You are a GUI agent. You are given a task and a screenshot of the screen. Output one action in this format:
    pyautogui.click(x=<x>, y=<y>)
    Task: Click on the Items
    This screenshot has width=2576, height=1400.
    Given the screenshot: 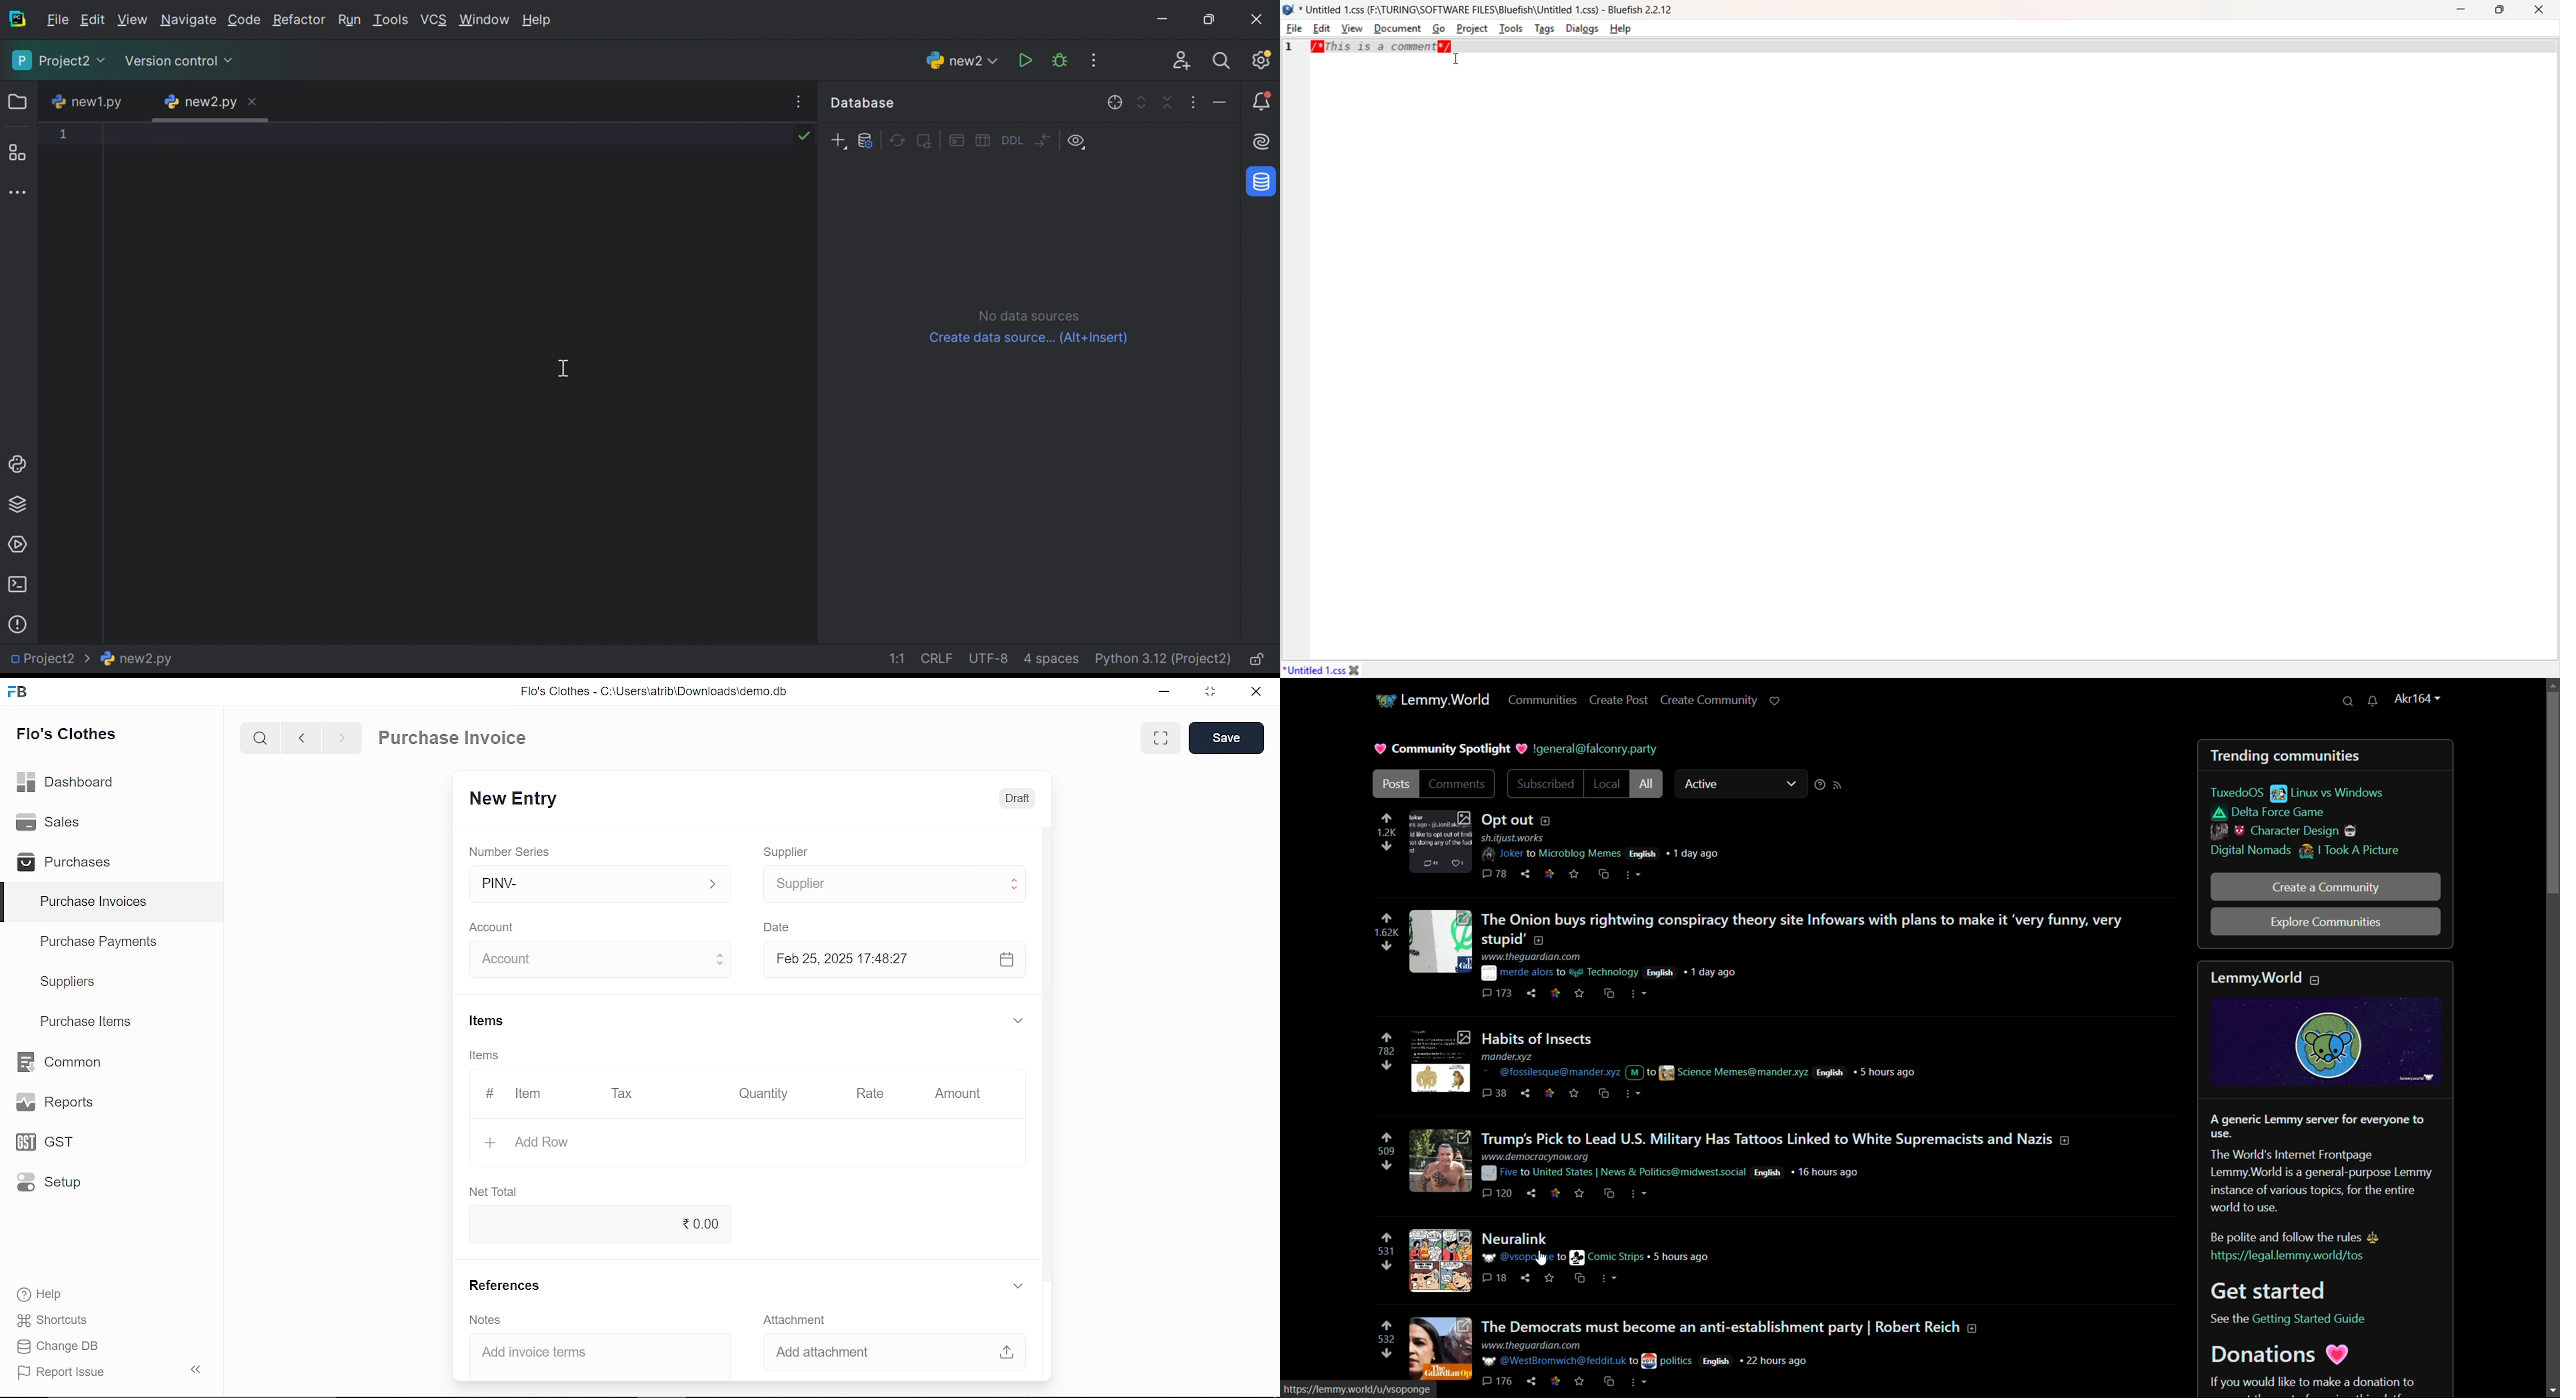 What is the action you would take?
    pyautogui.click(x=490, y=1057)
    